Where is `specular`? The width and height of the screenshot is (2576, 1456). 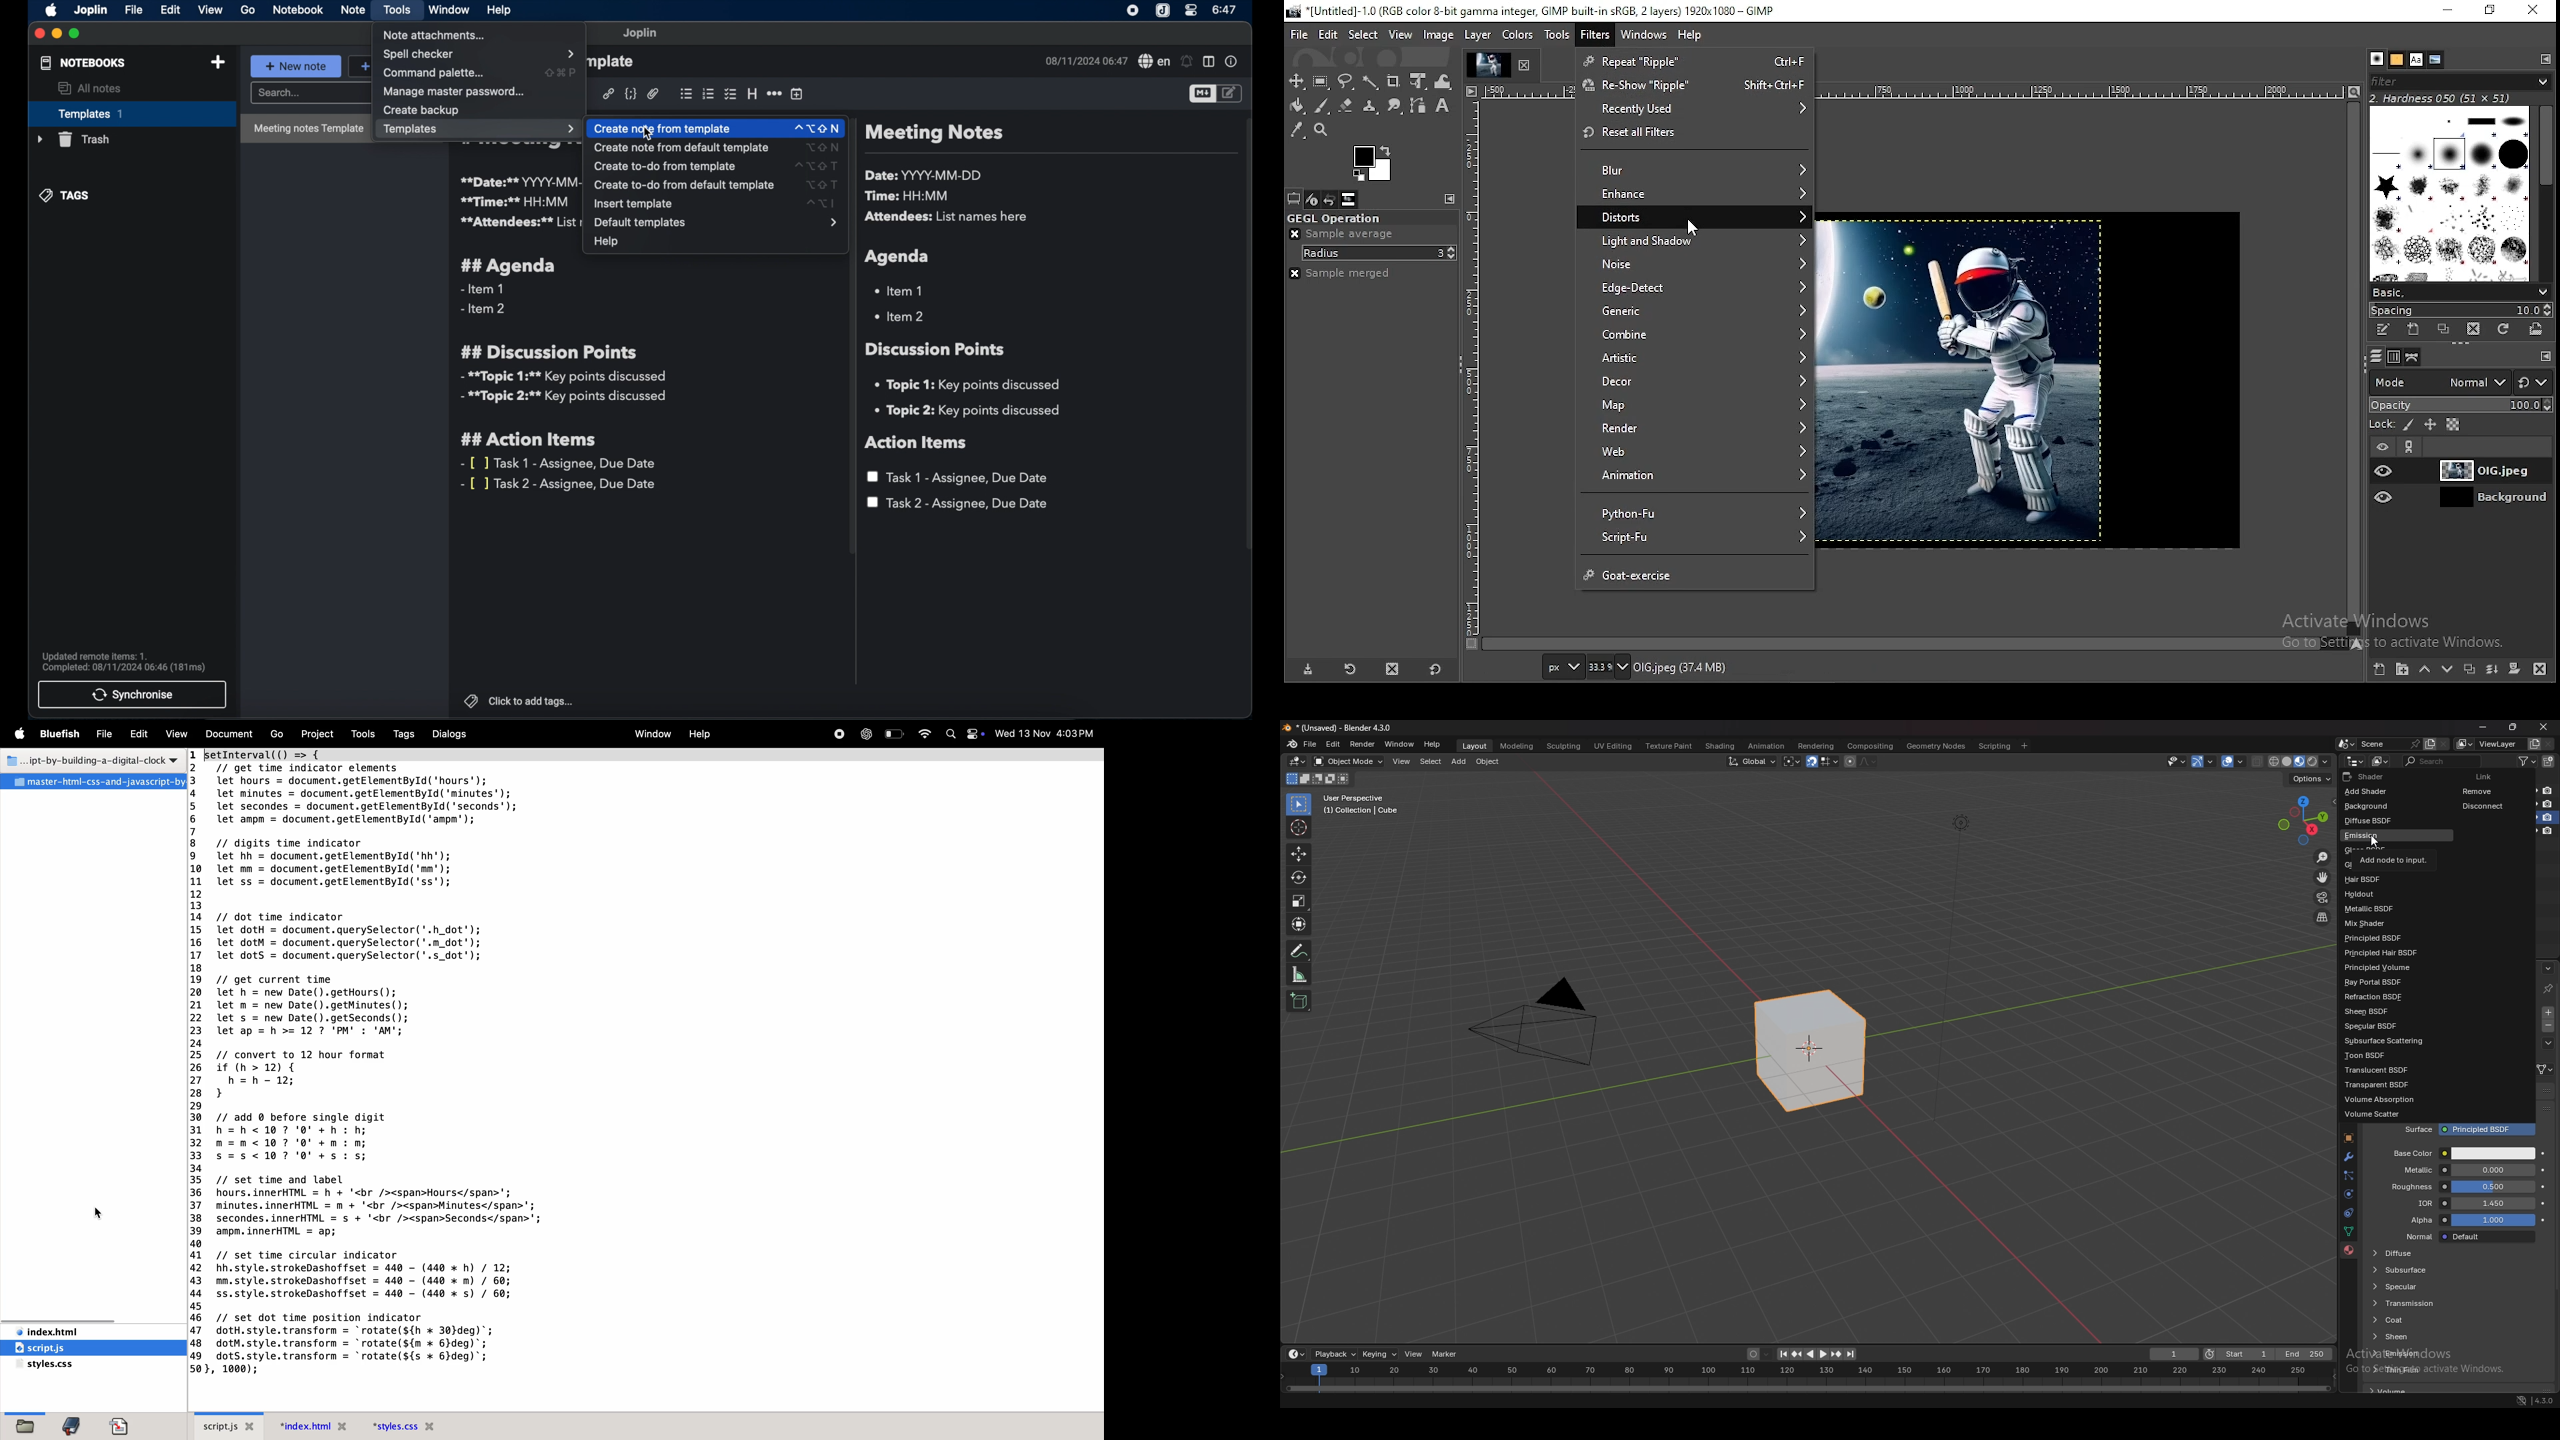 specular is located at coordinates (2413, 1286).